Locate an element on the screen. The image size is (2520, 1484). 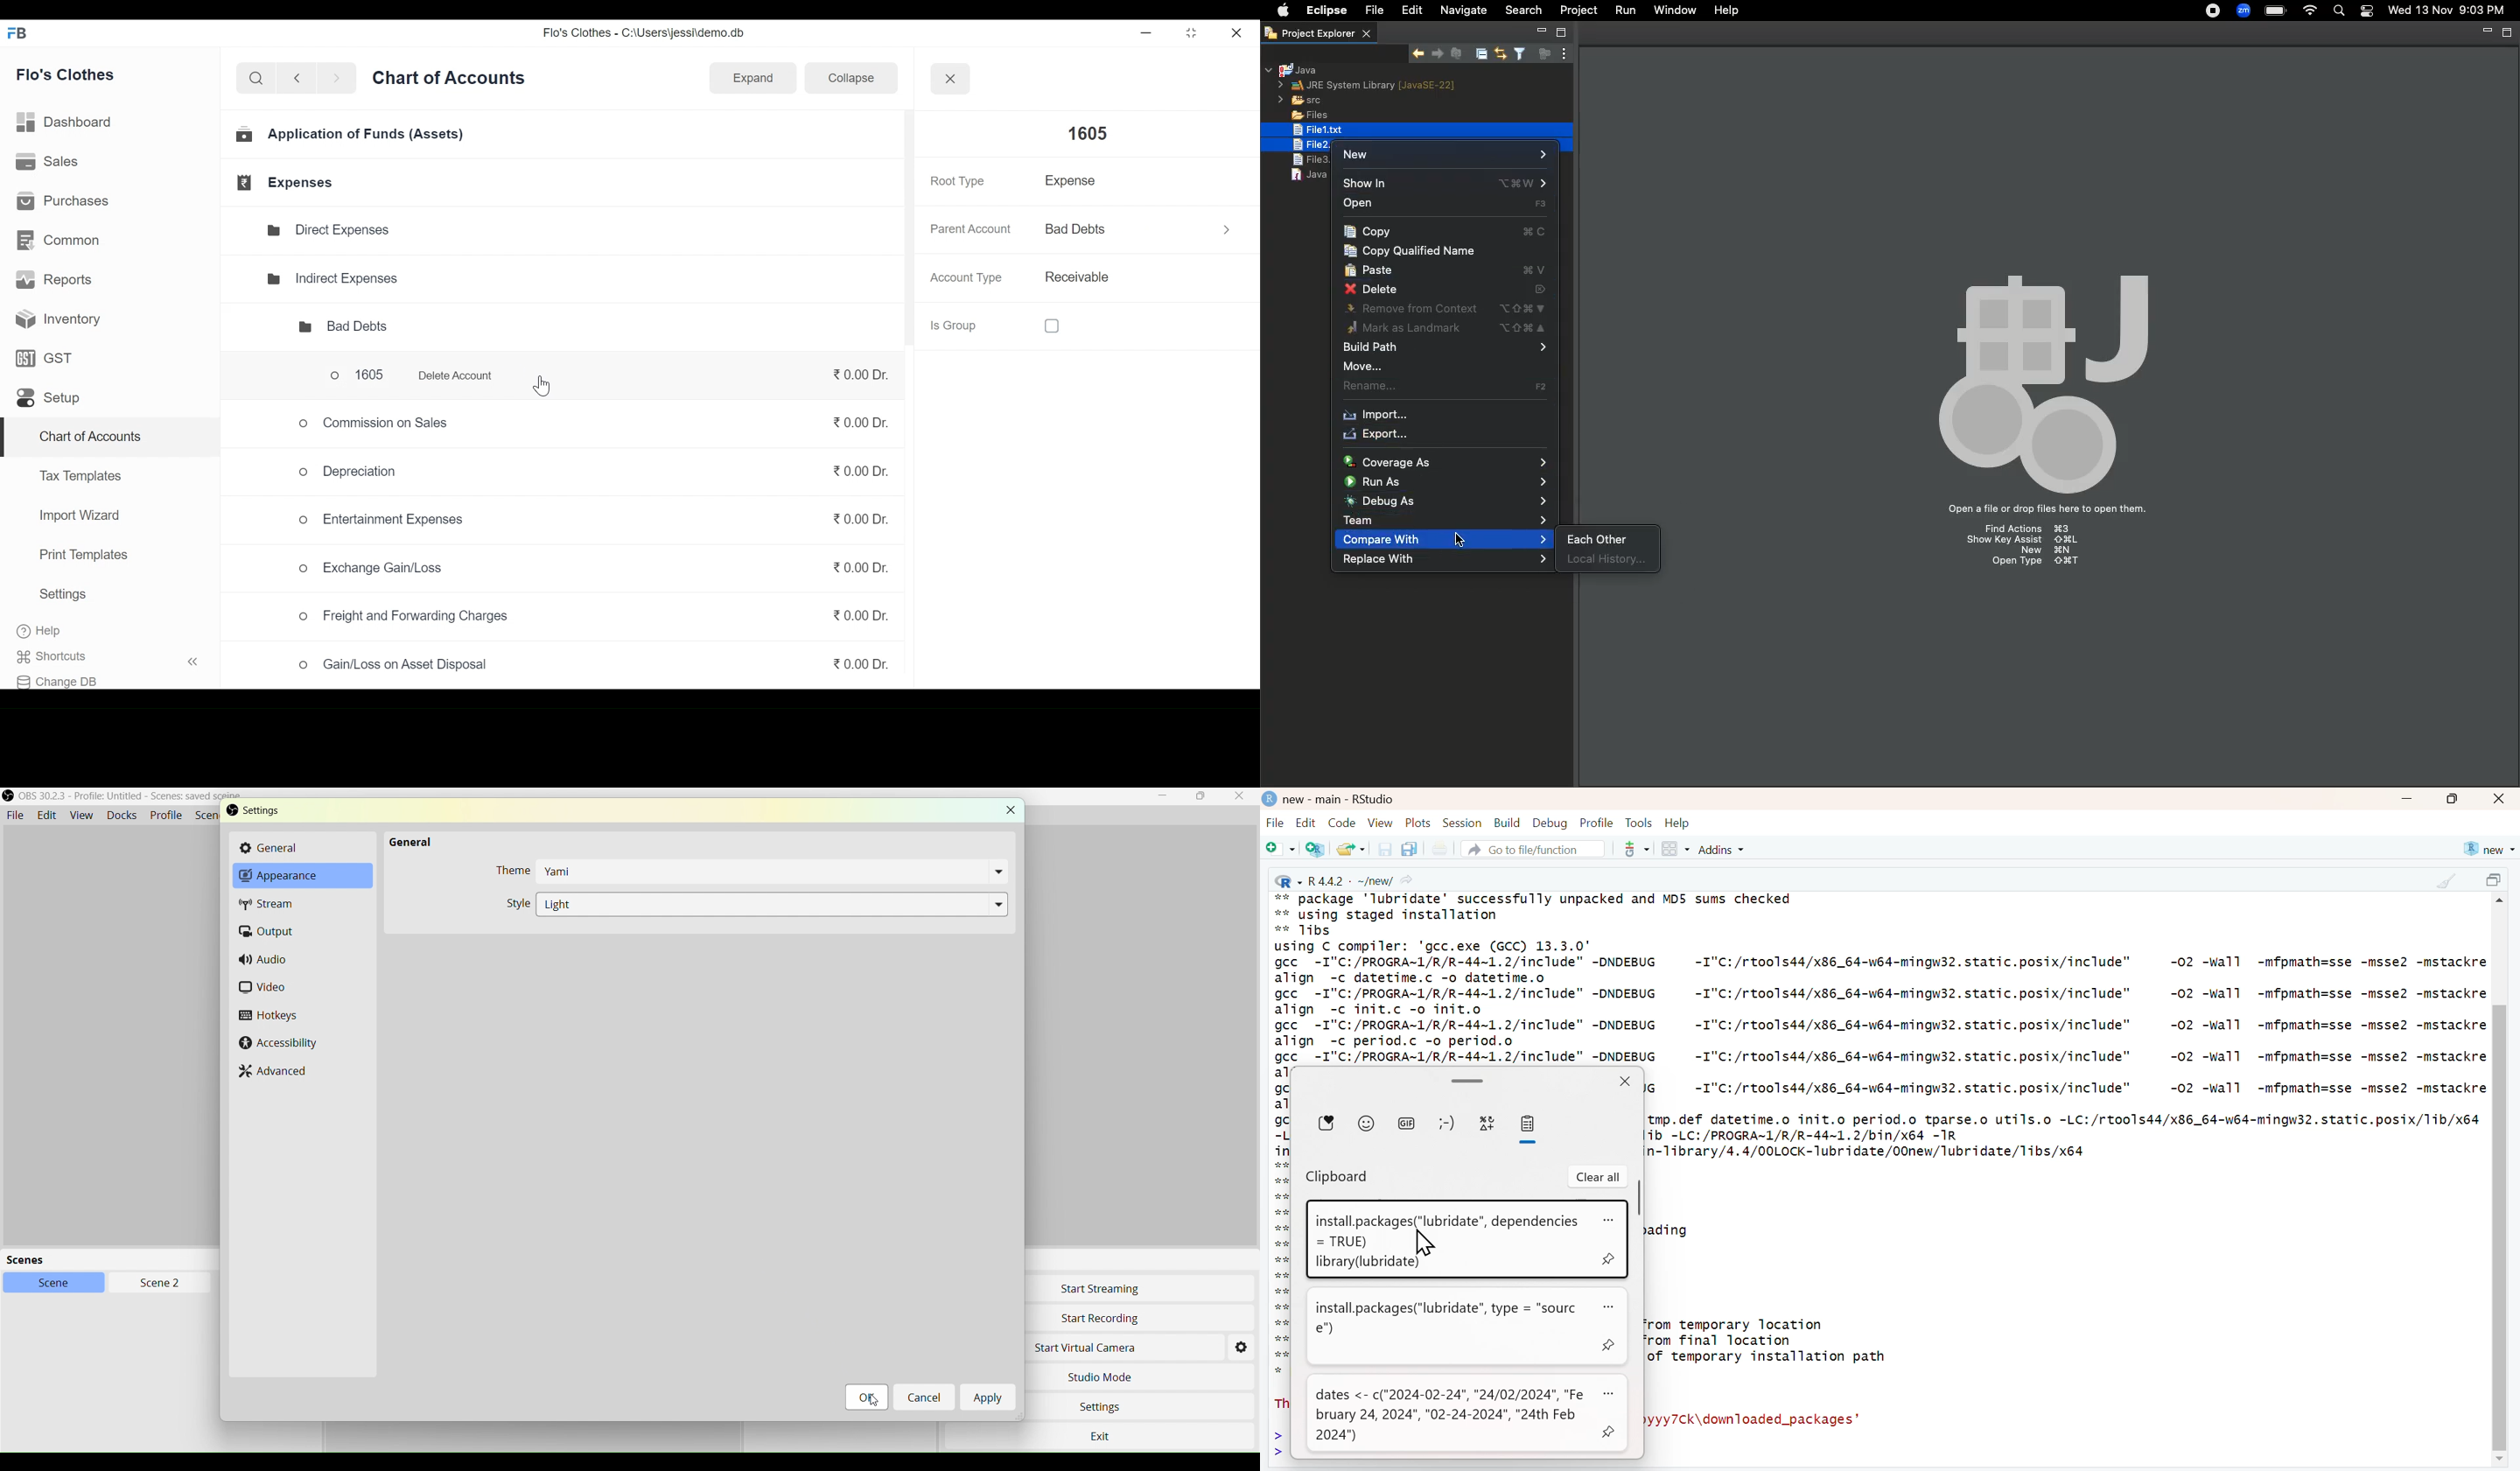
Common is located at coordinates (60, 239).